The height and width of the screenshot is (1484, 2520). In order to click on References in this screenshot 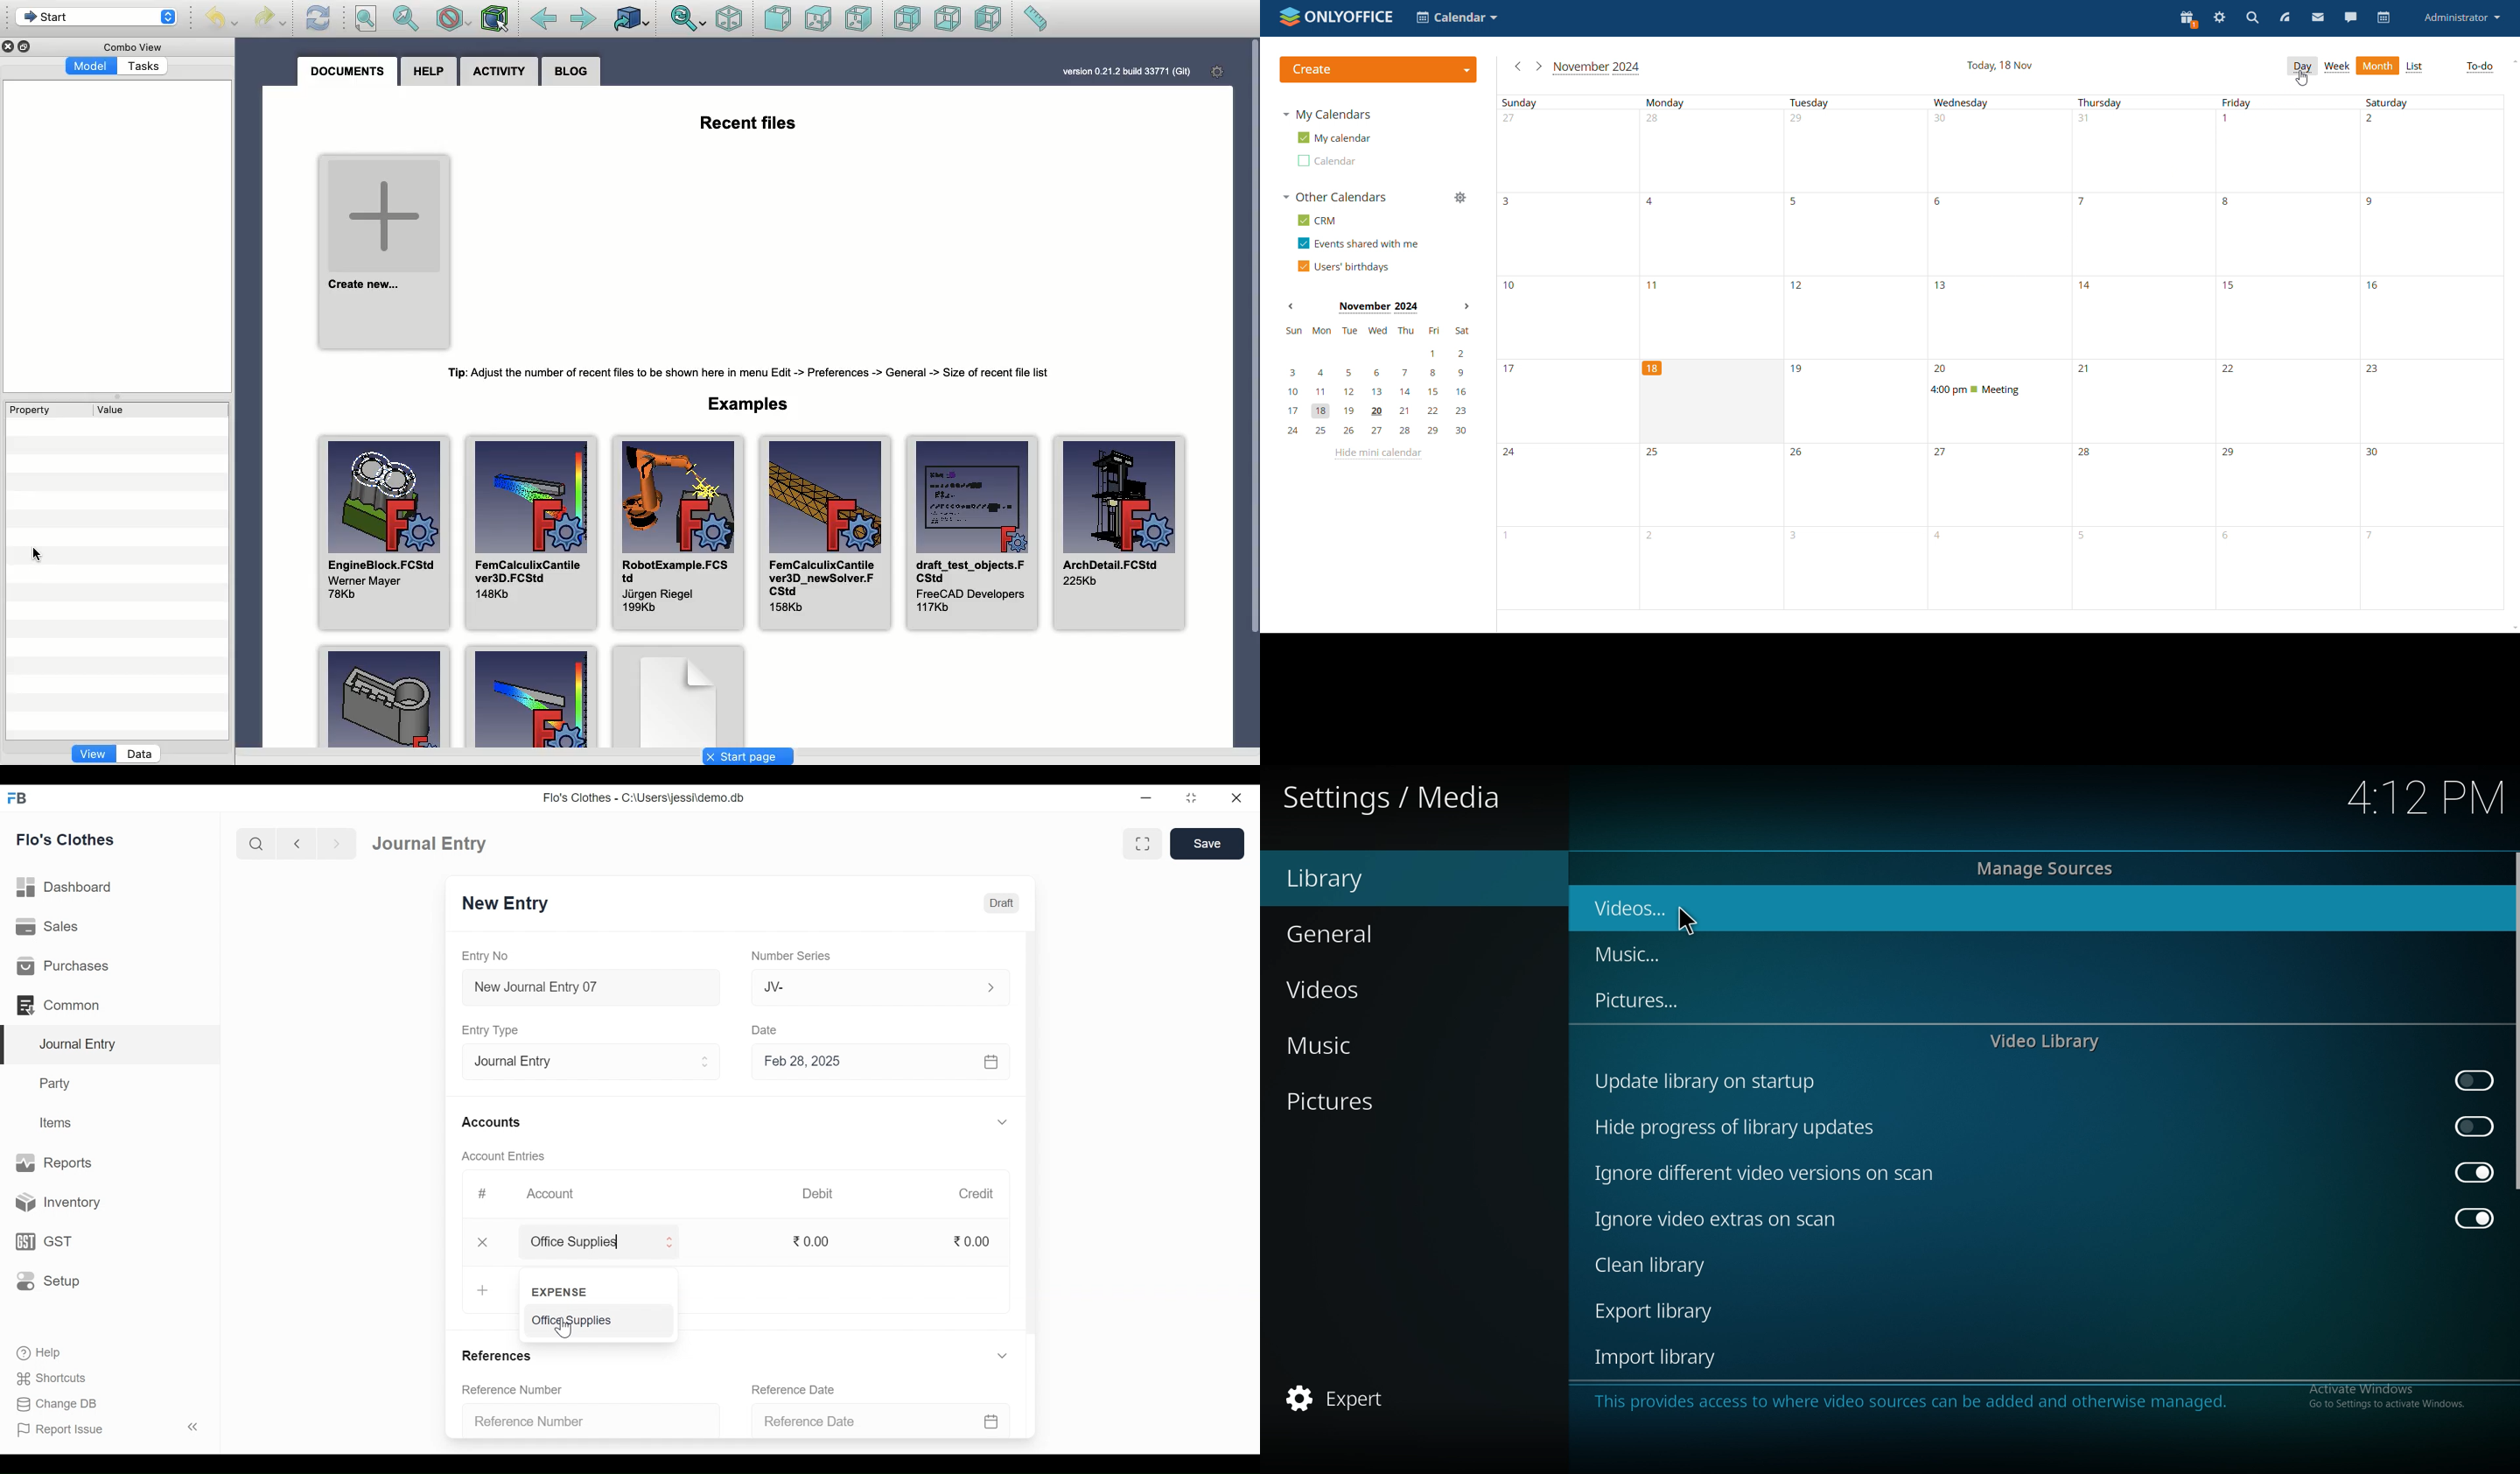, I will do `click(501, 1355)`.